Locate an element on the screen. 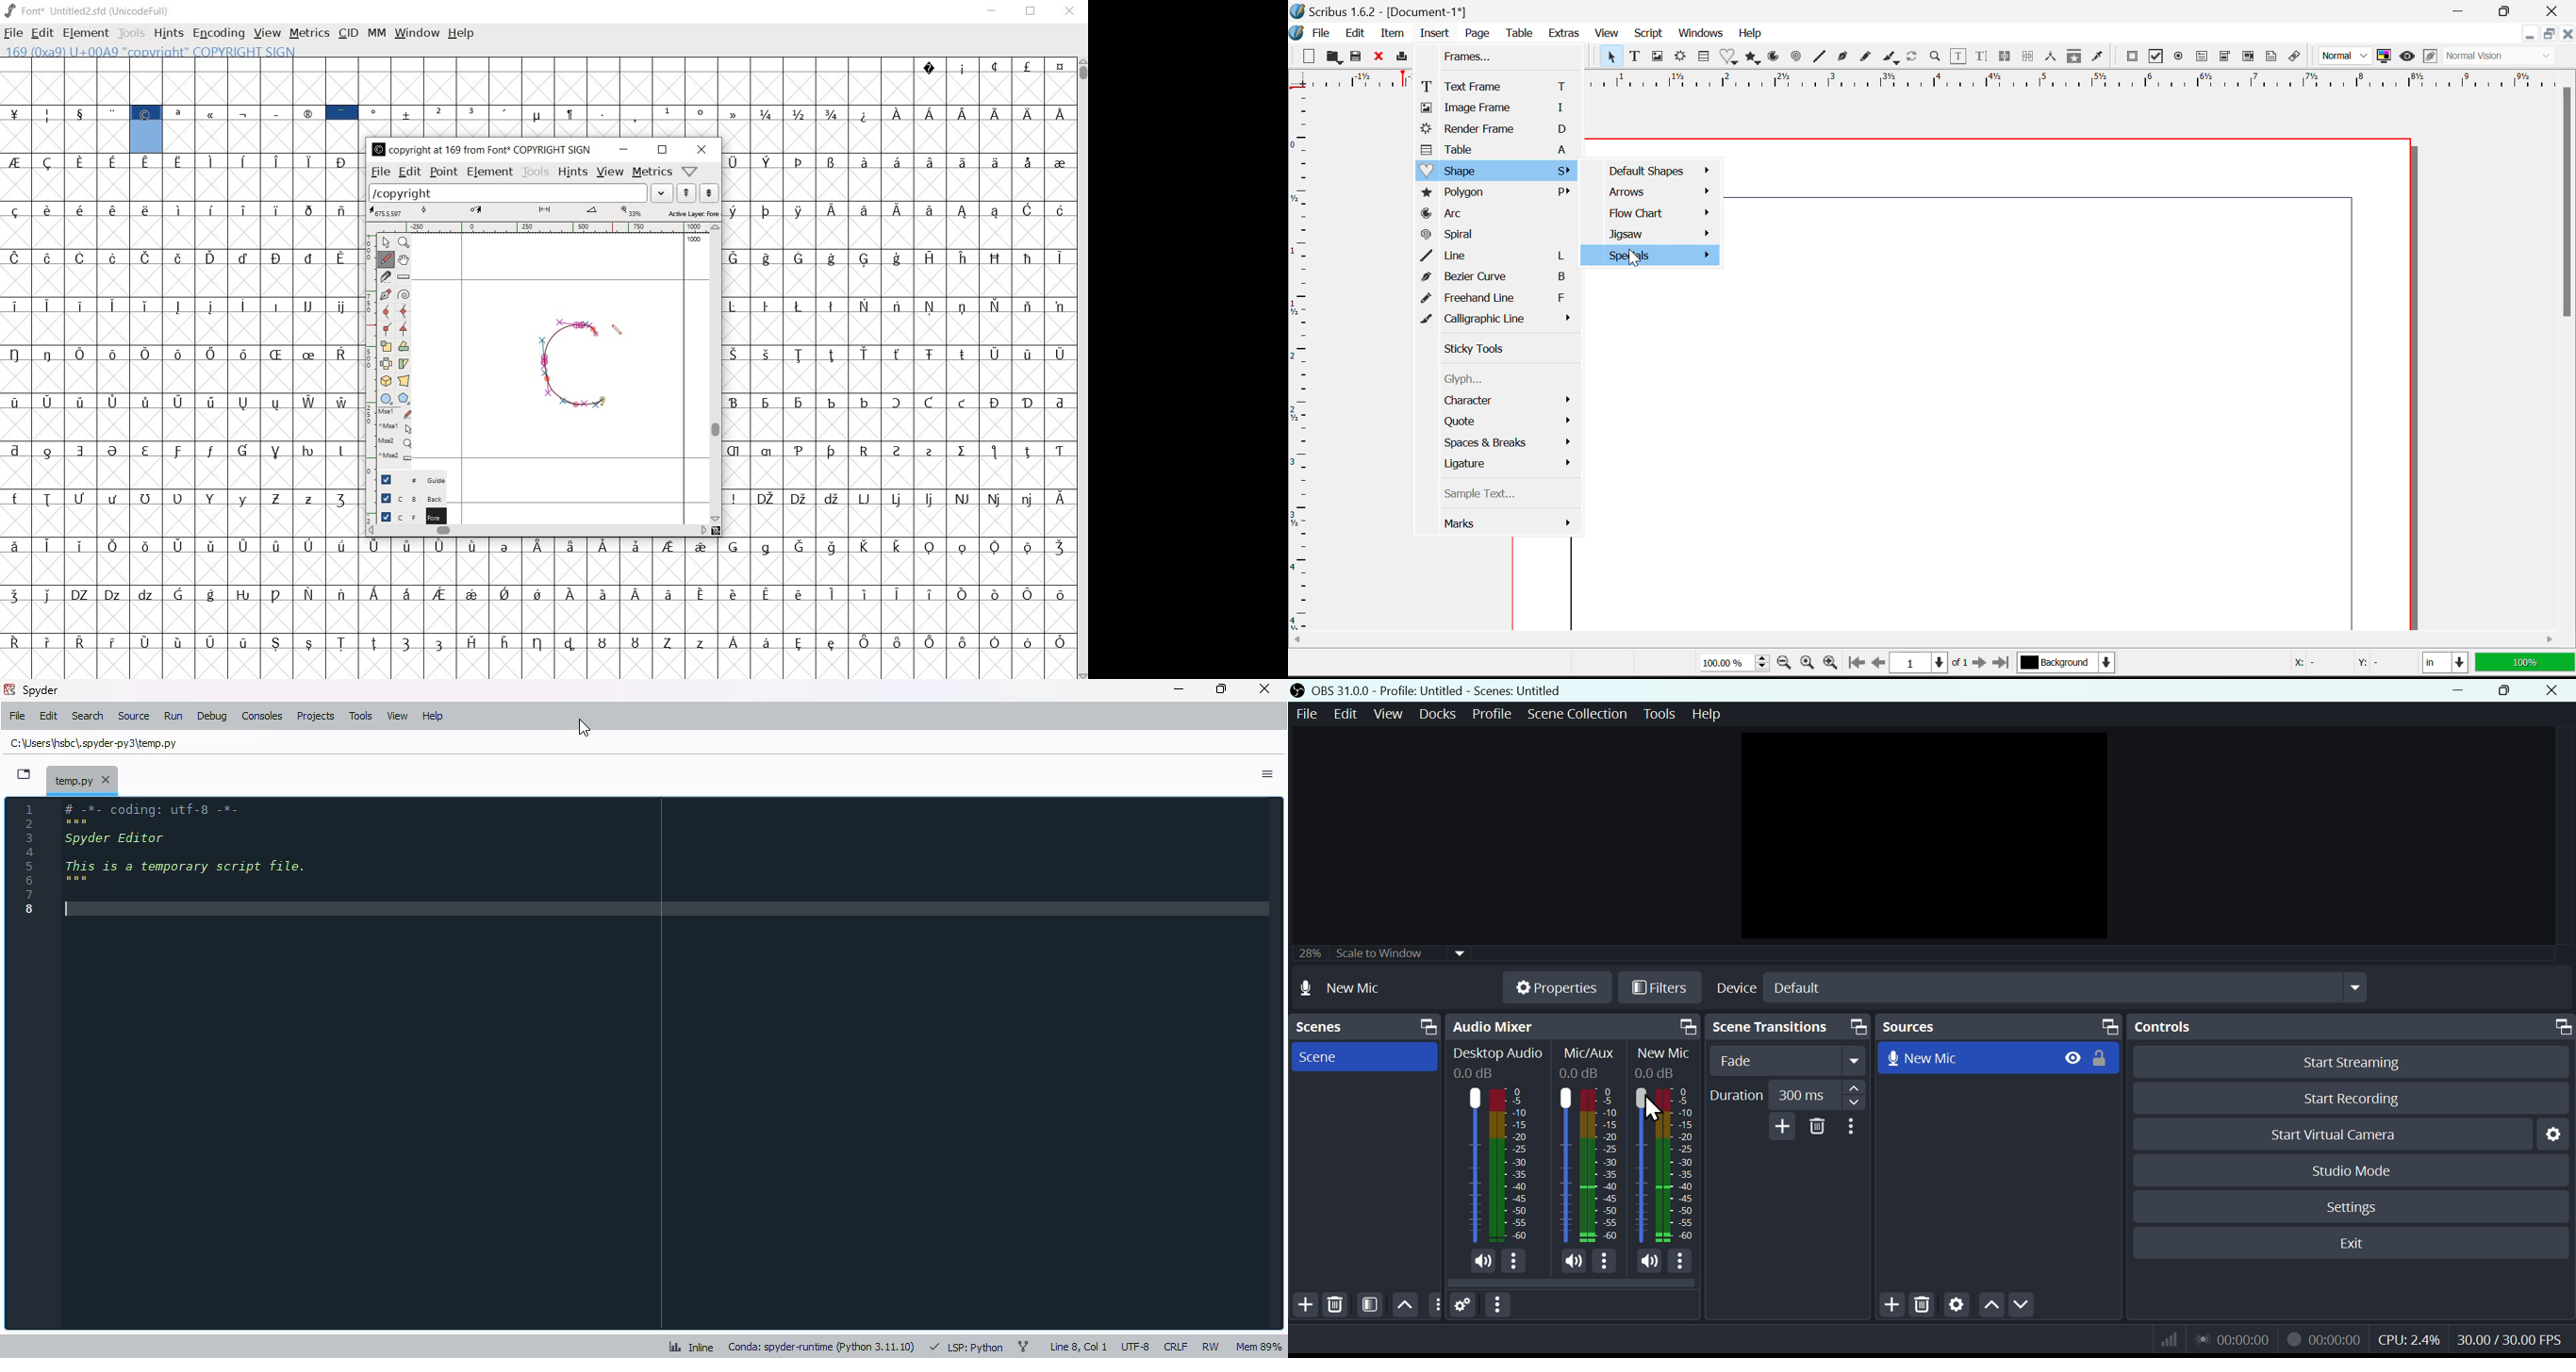  Scribus 1.6.2 - [Document-1*] is located at coordinates (1380, 11).